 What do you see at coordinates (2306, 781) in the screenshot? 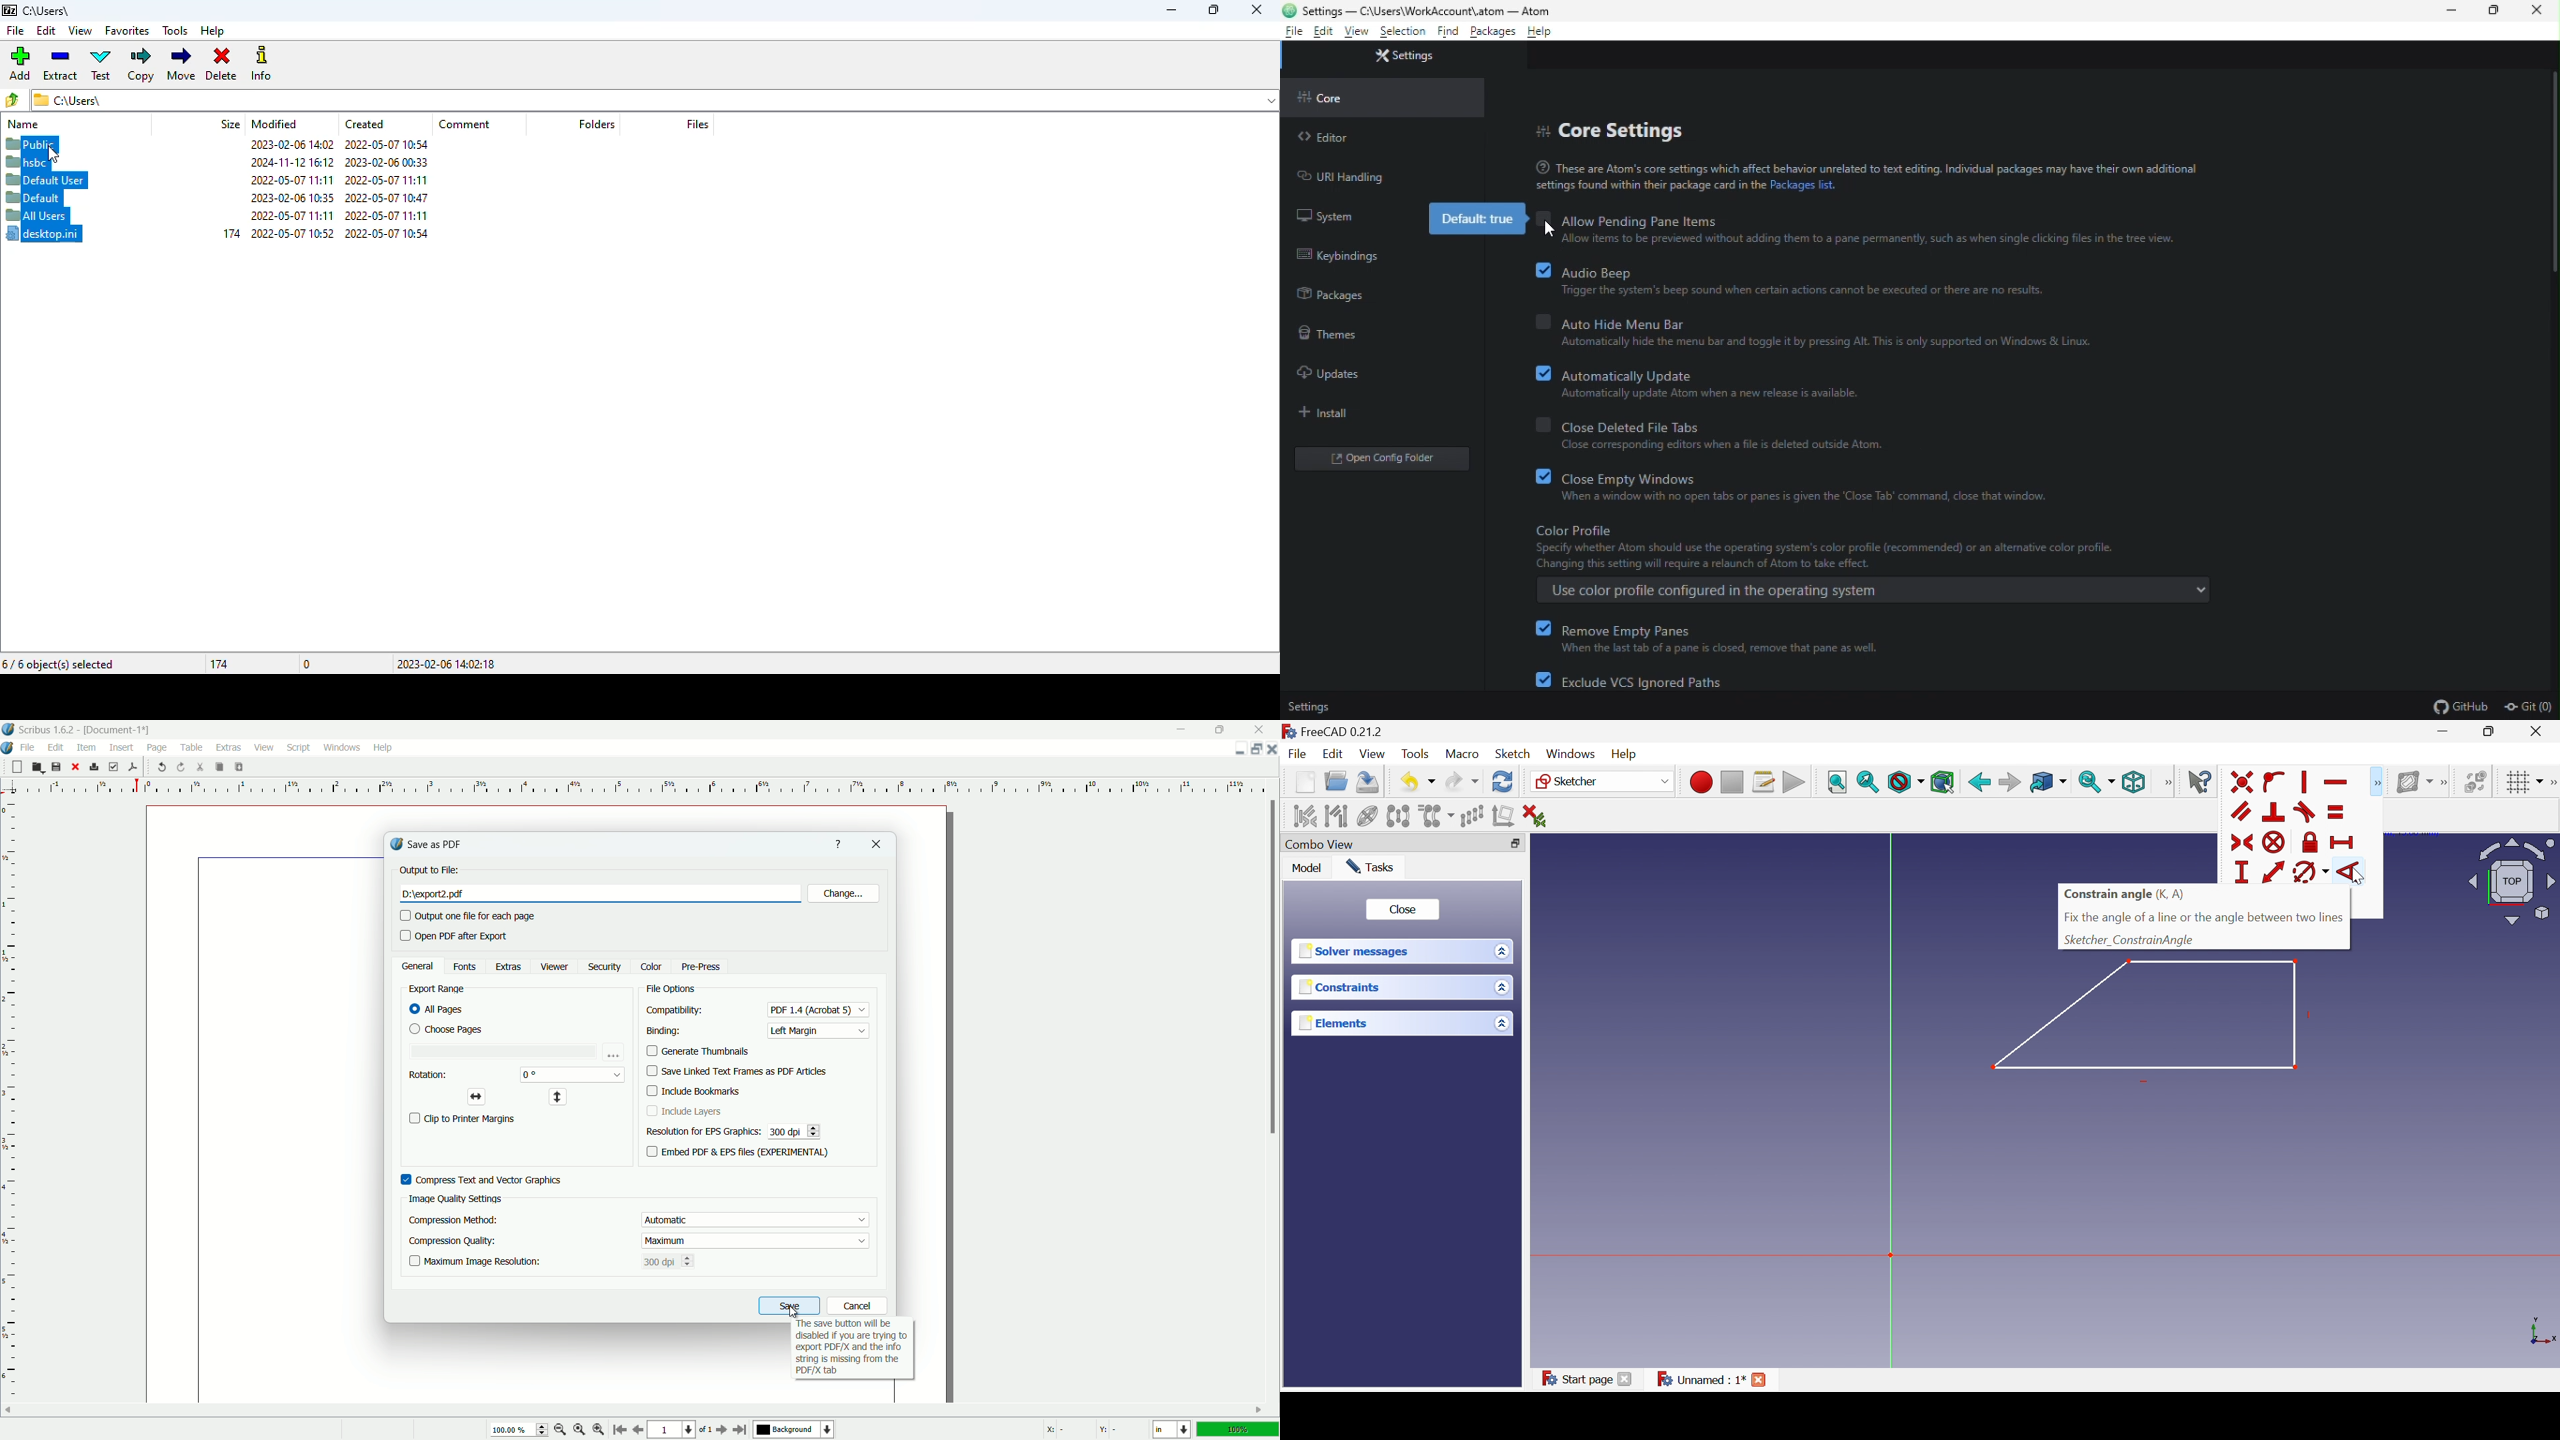
I see `Constraint vertically` at bounding box center [2306, 781].